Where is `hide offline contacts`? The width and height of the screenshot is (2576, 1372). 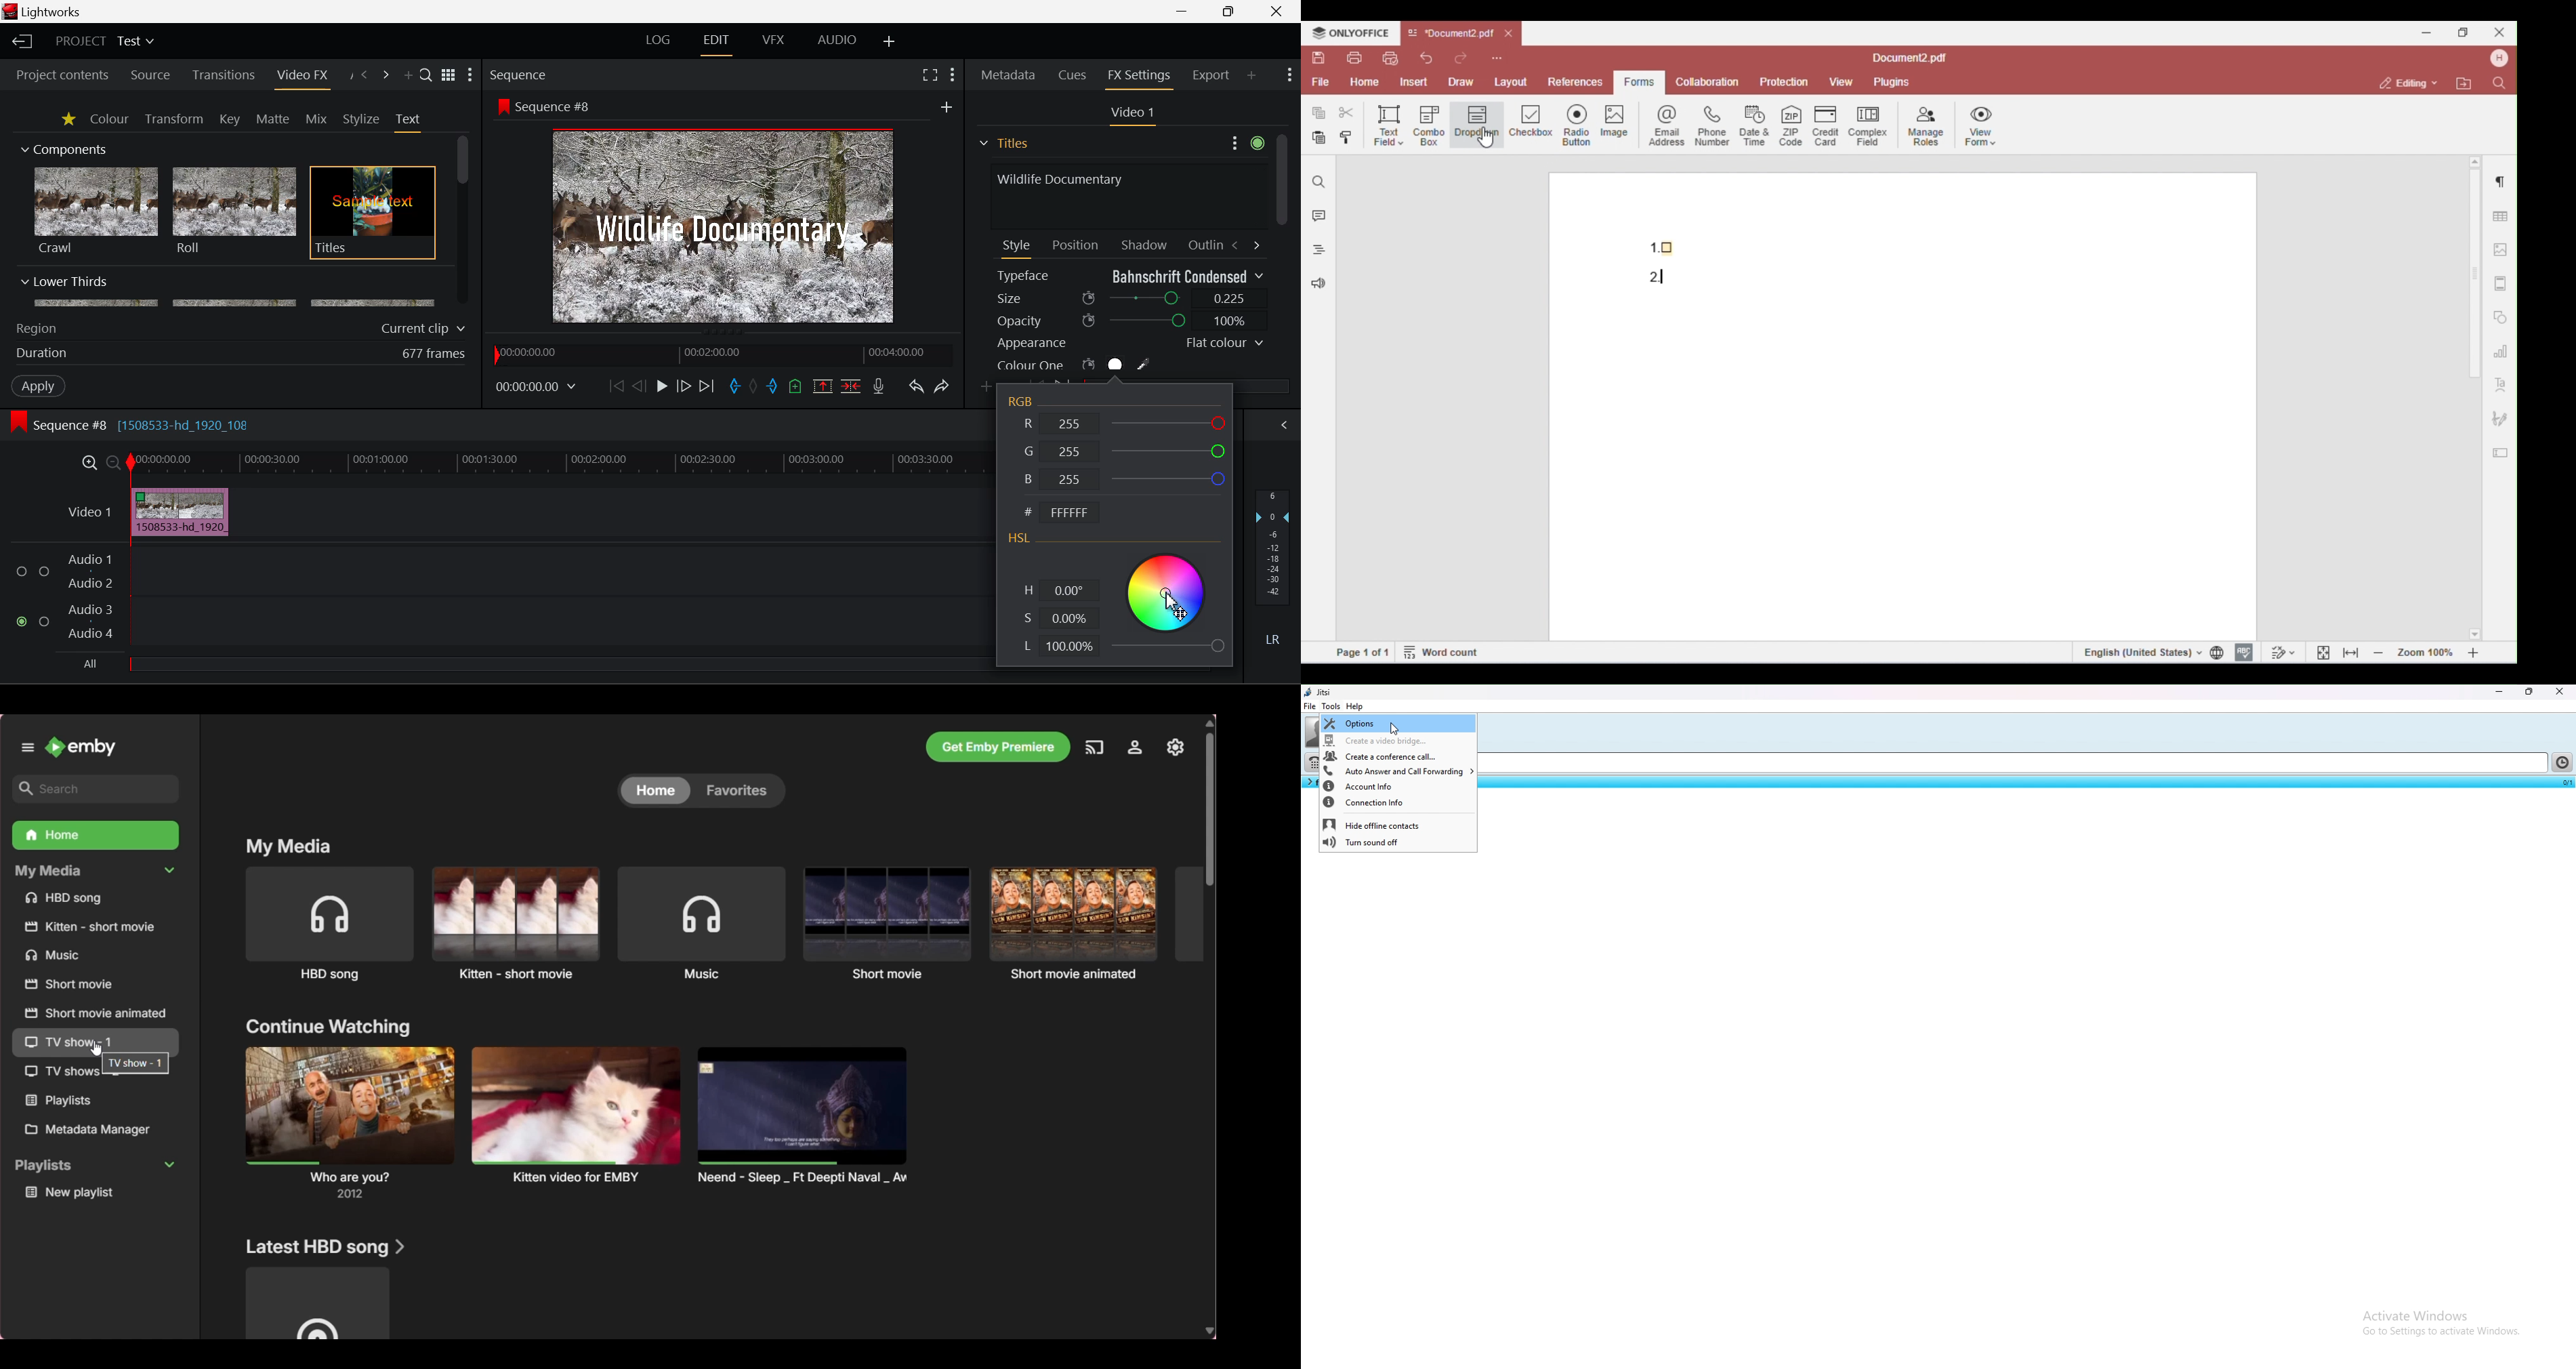 hide offline contacts is located at coordinates (1399, 824).